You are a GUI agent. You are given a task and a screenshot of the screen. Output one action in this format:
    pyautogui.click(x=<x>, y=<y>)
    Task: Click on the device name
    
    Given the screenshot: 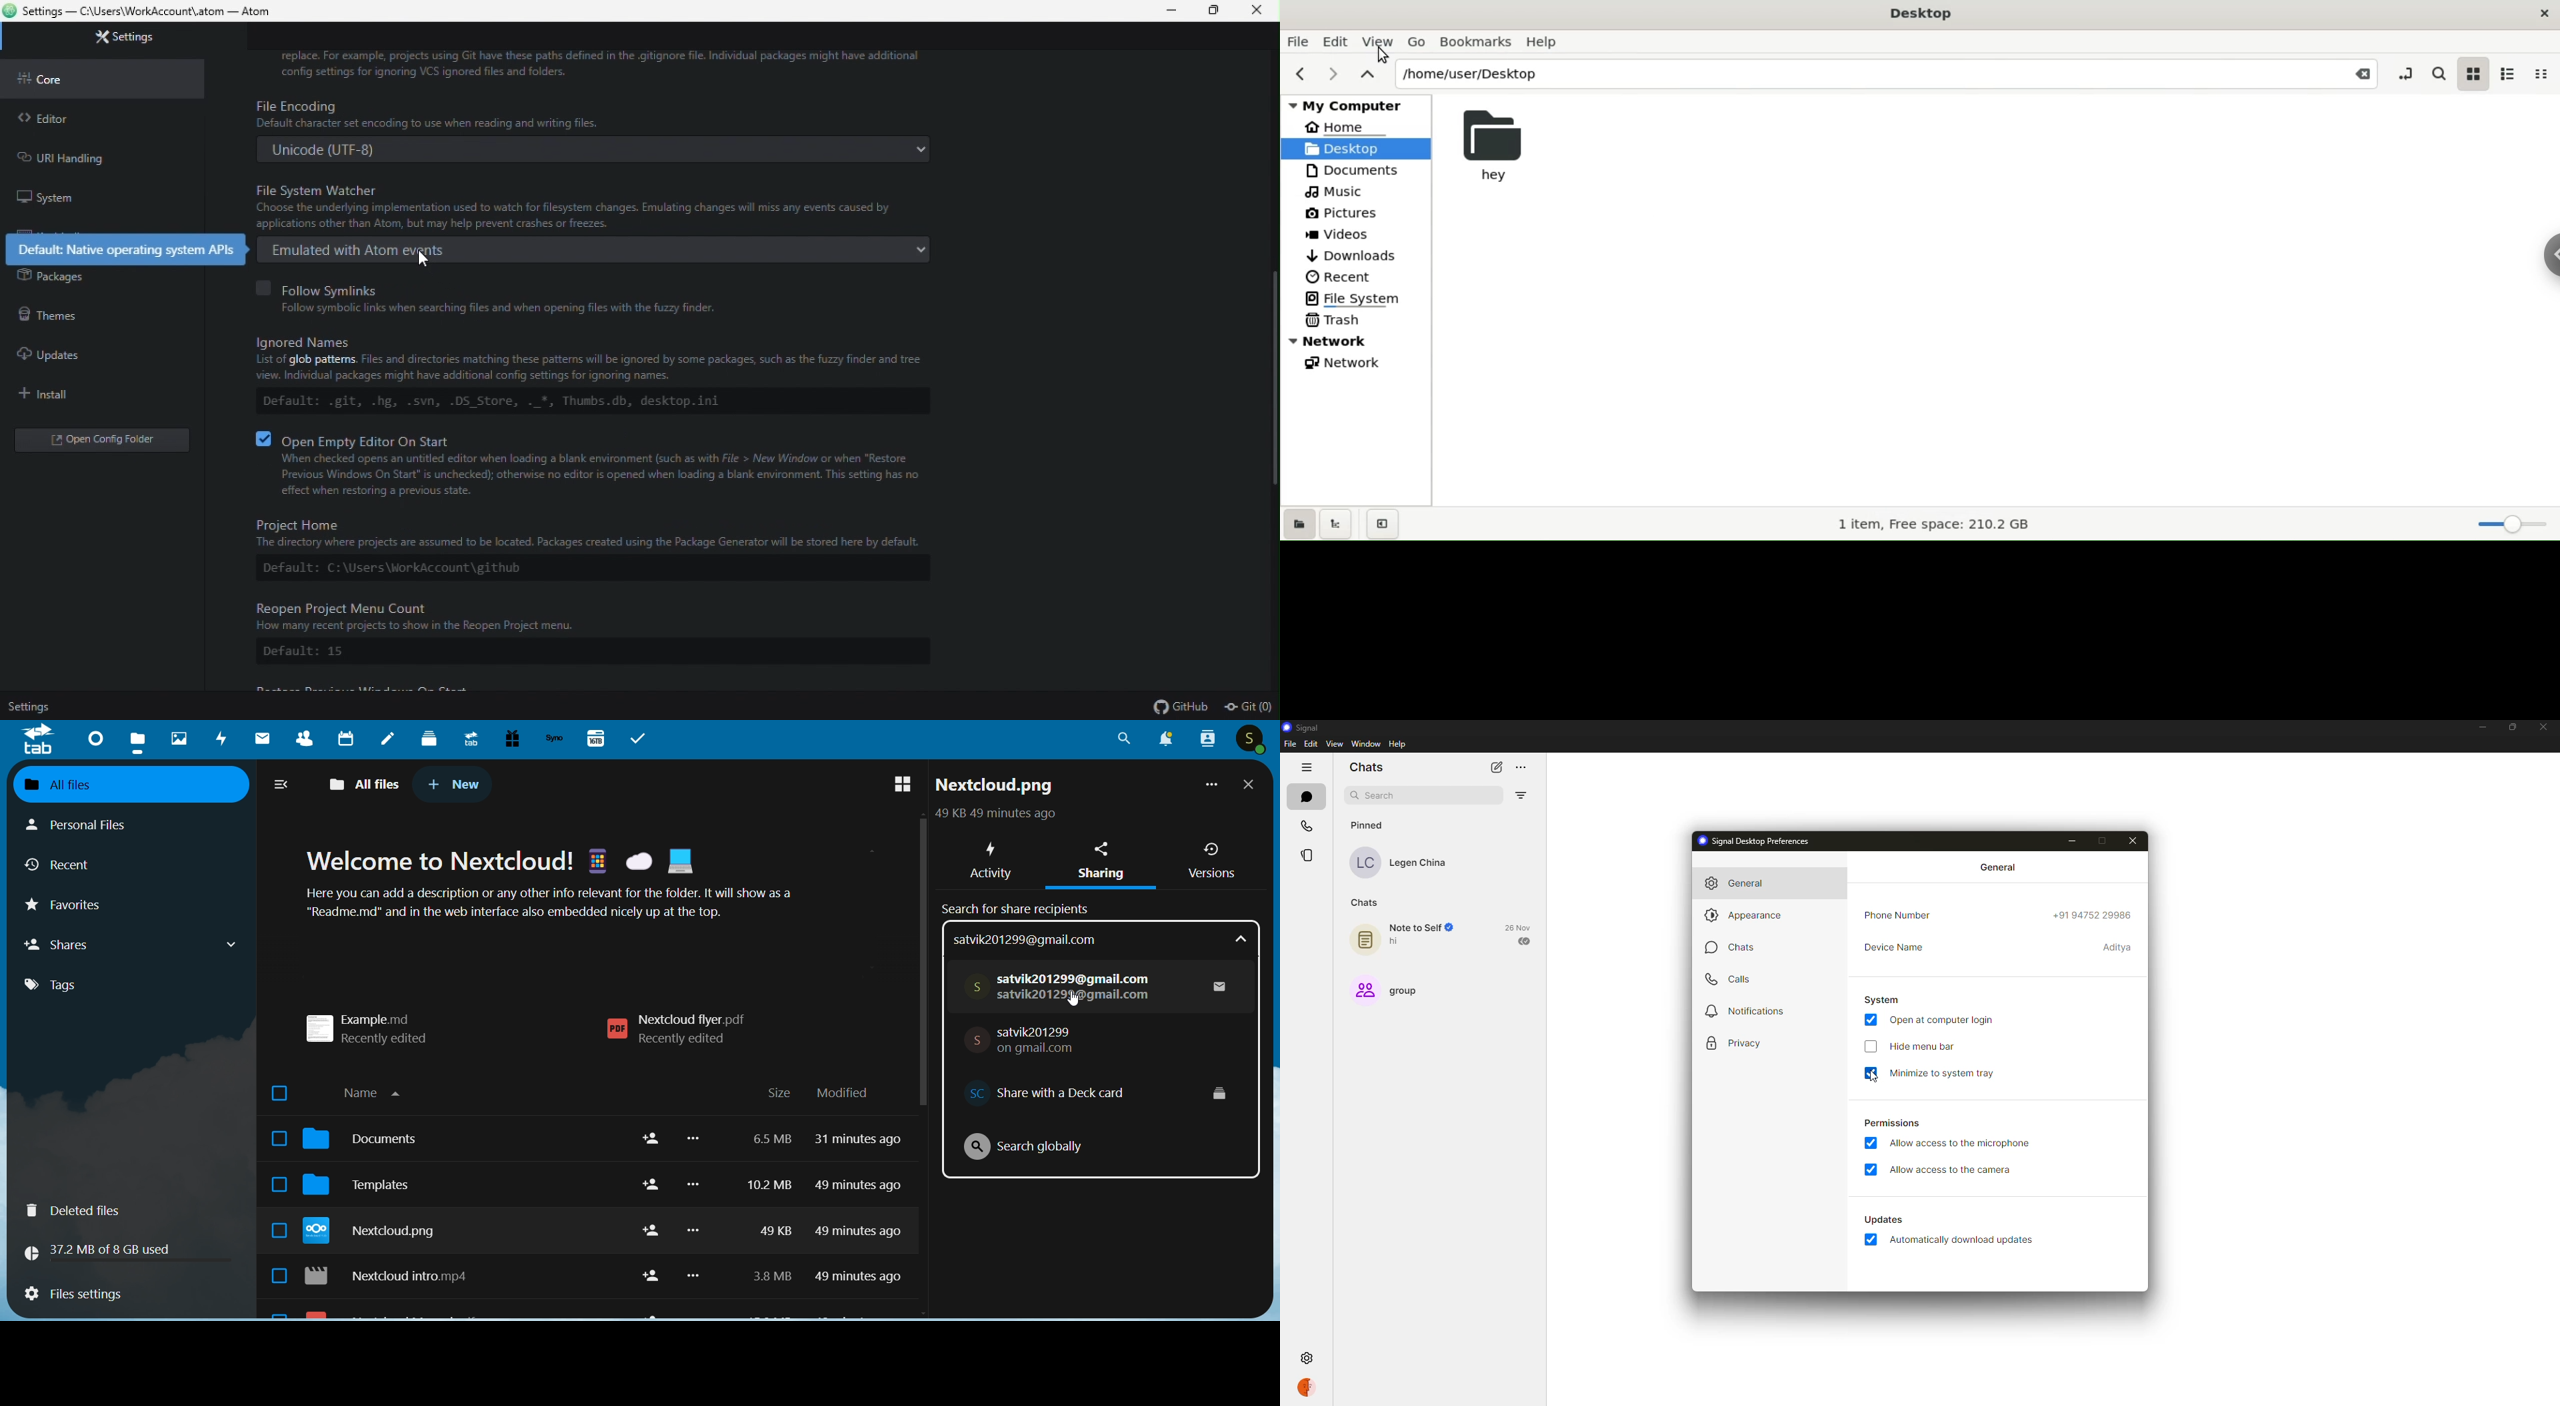 What is the action you would take?
    pyautogui.click(x=2118, y=948)
    